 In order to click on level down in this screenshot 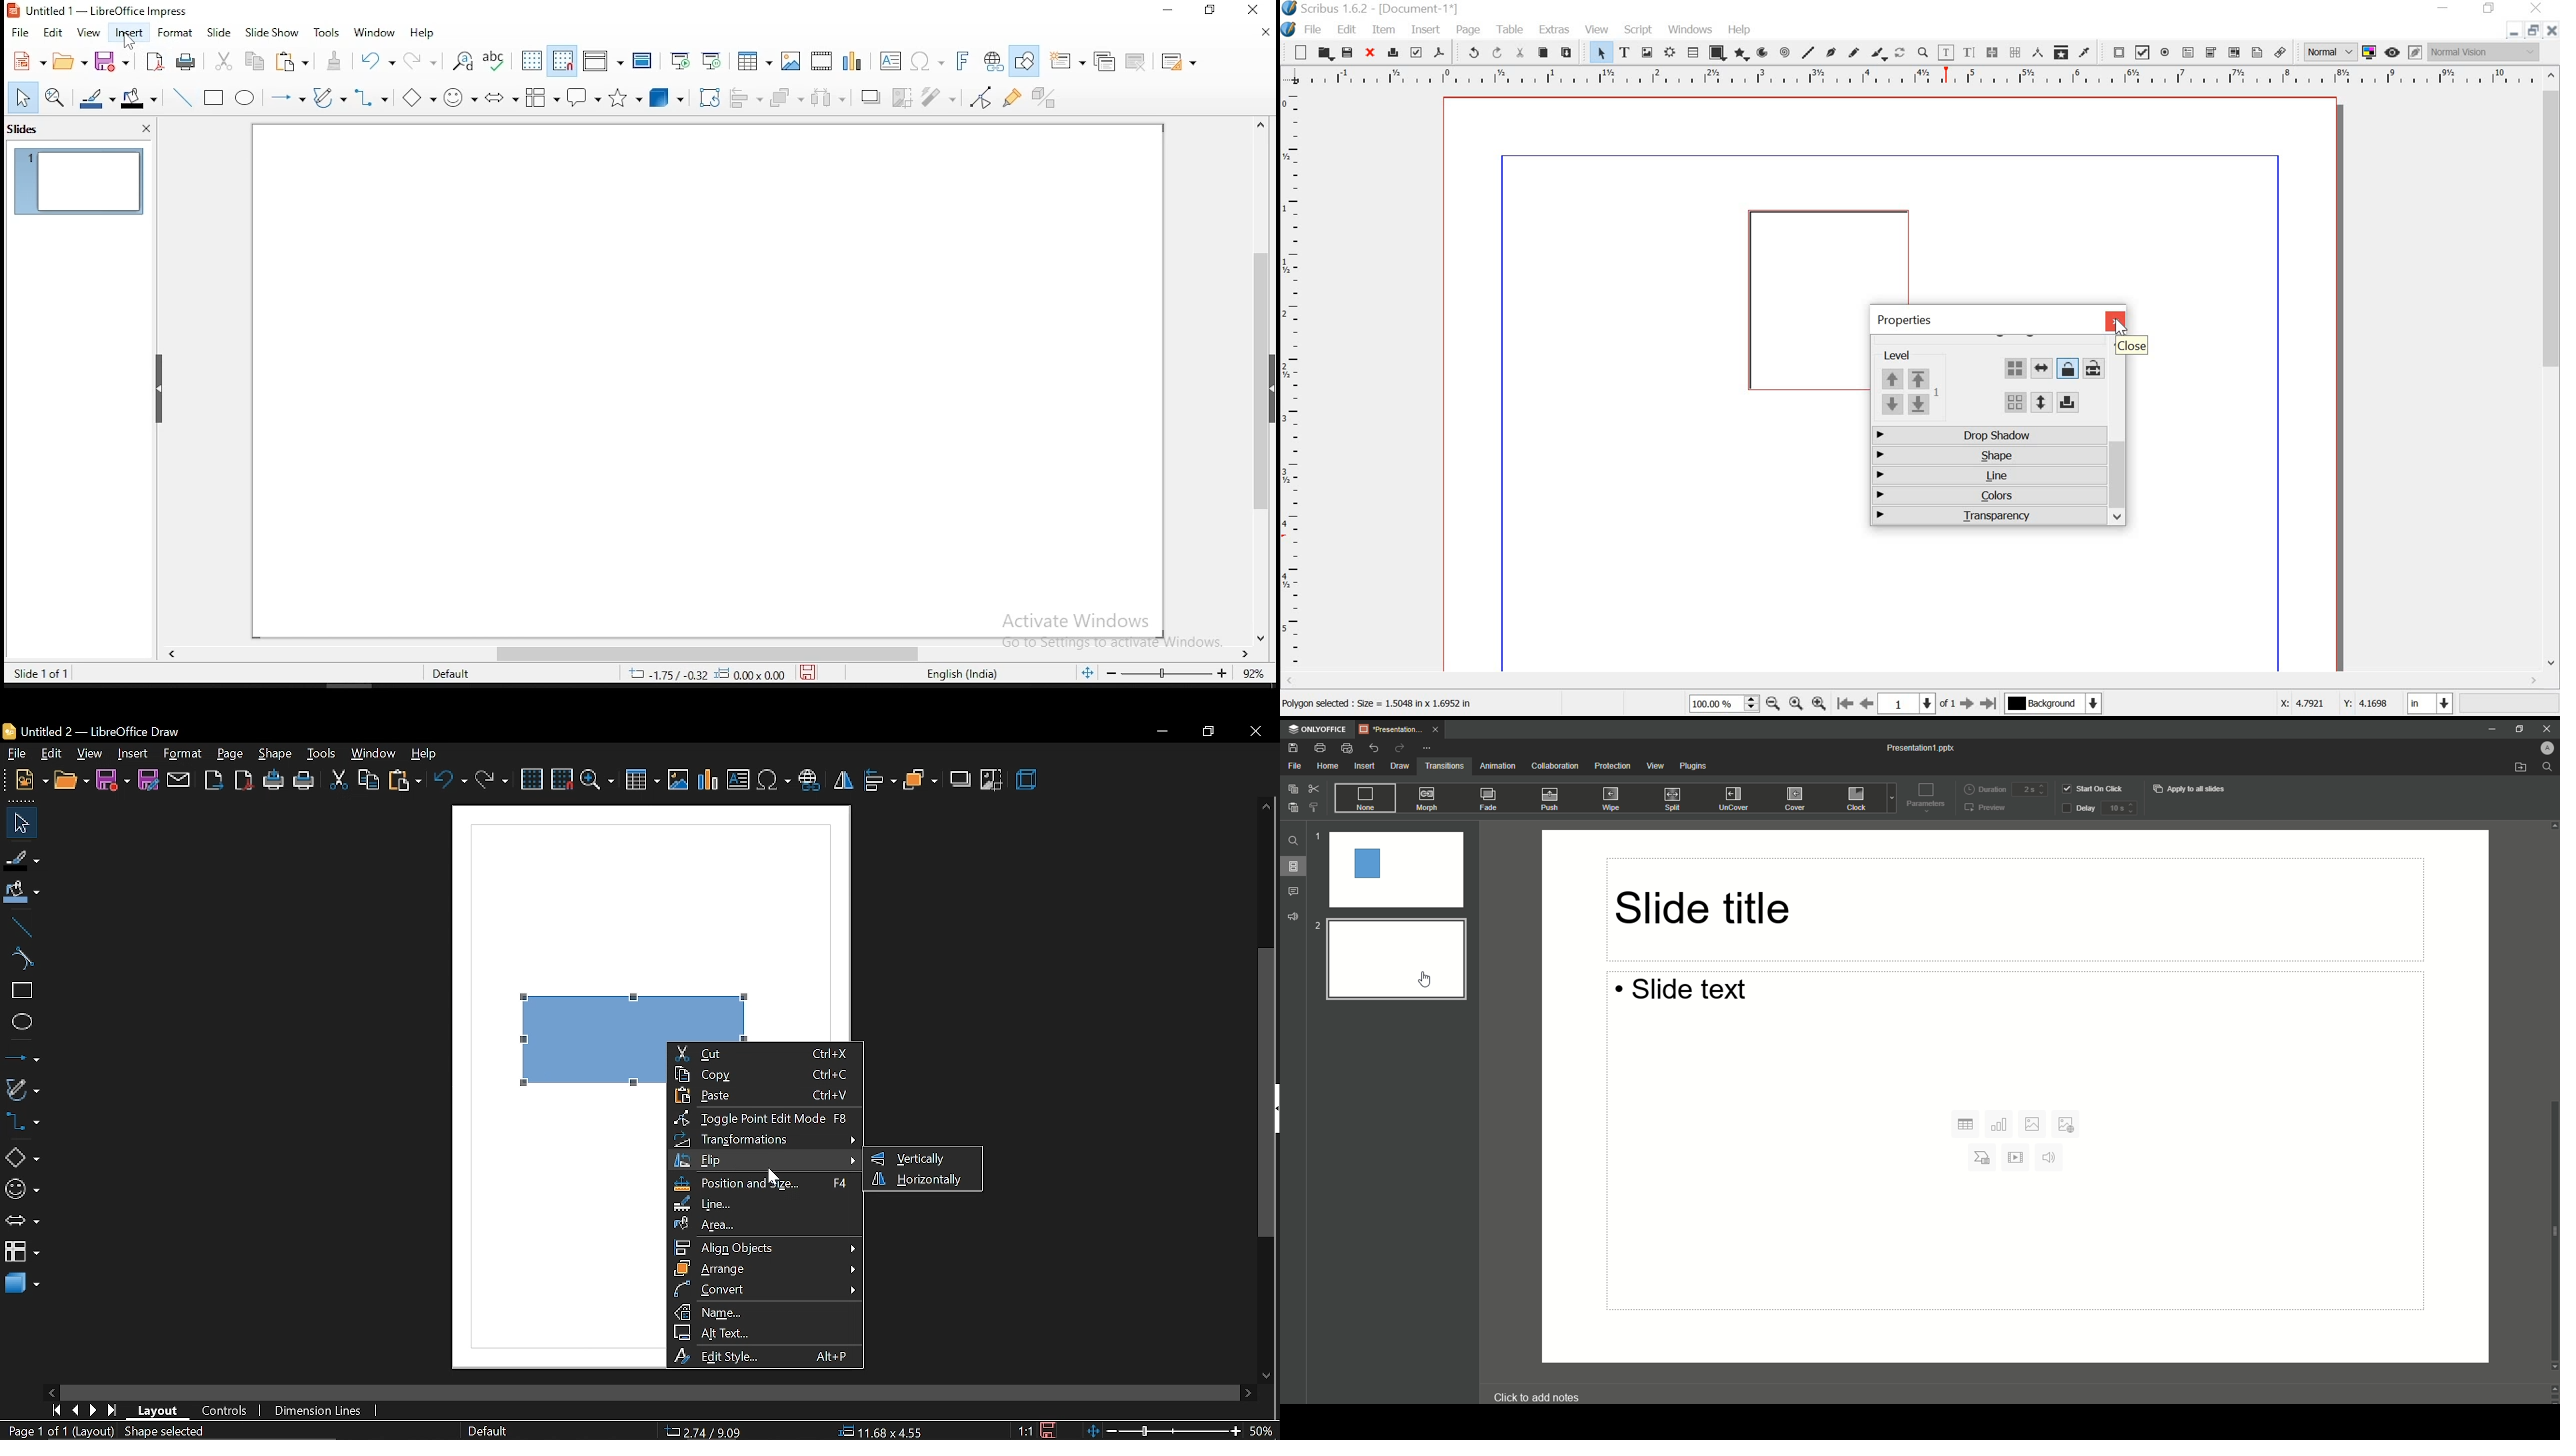, I will do `click(1906, 405)`.